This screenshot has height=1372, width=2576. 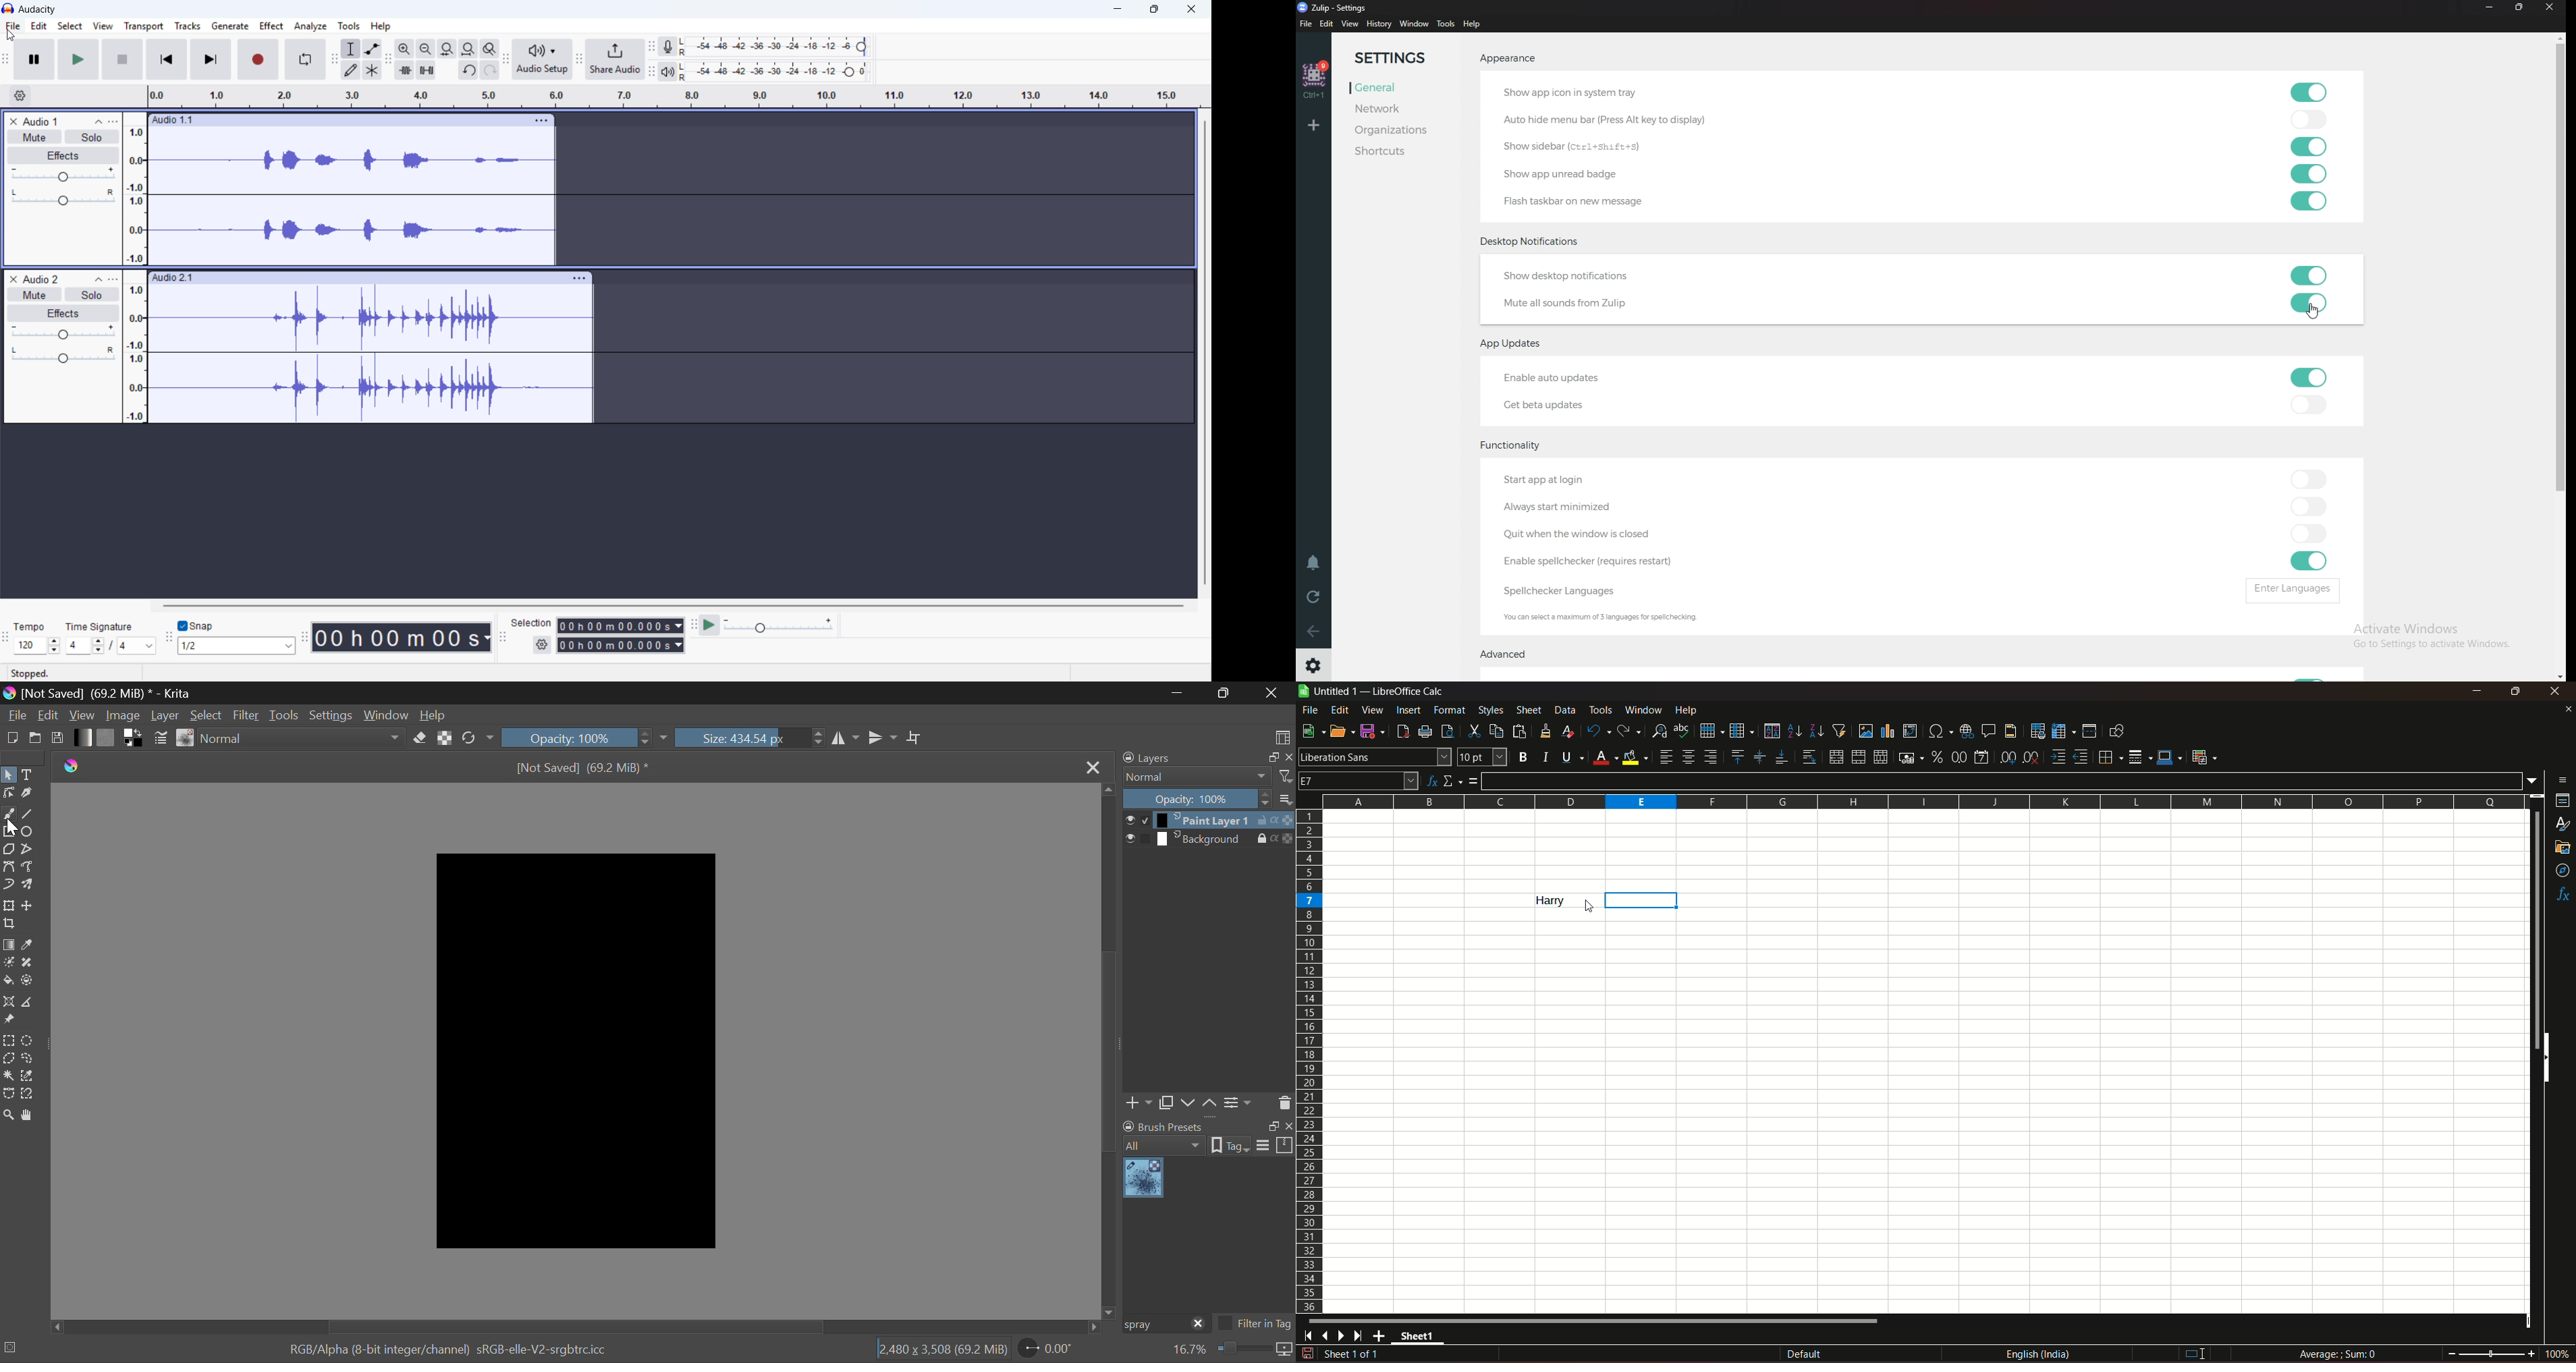 I want to click on Brush Size, so click(x=750, y=738).